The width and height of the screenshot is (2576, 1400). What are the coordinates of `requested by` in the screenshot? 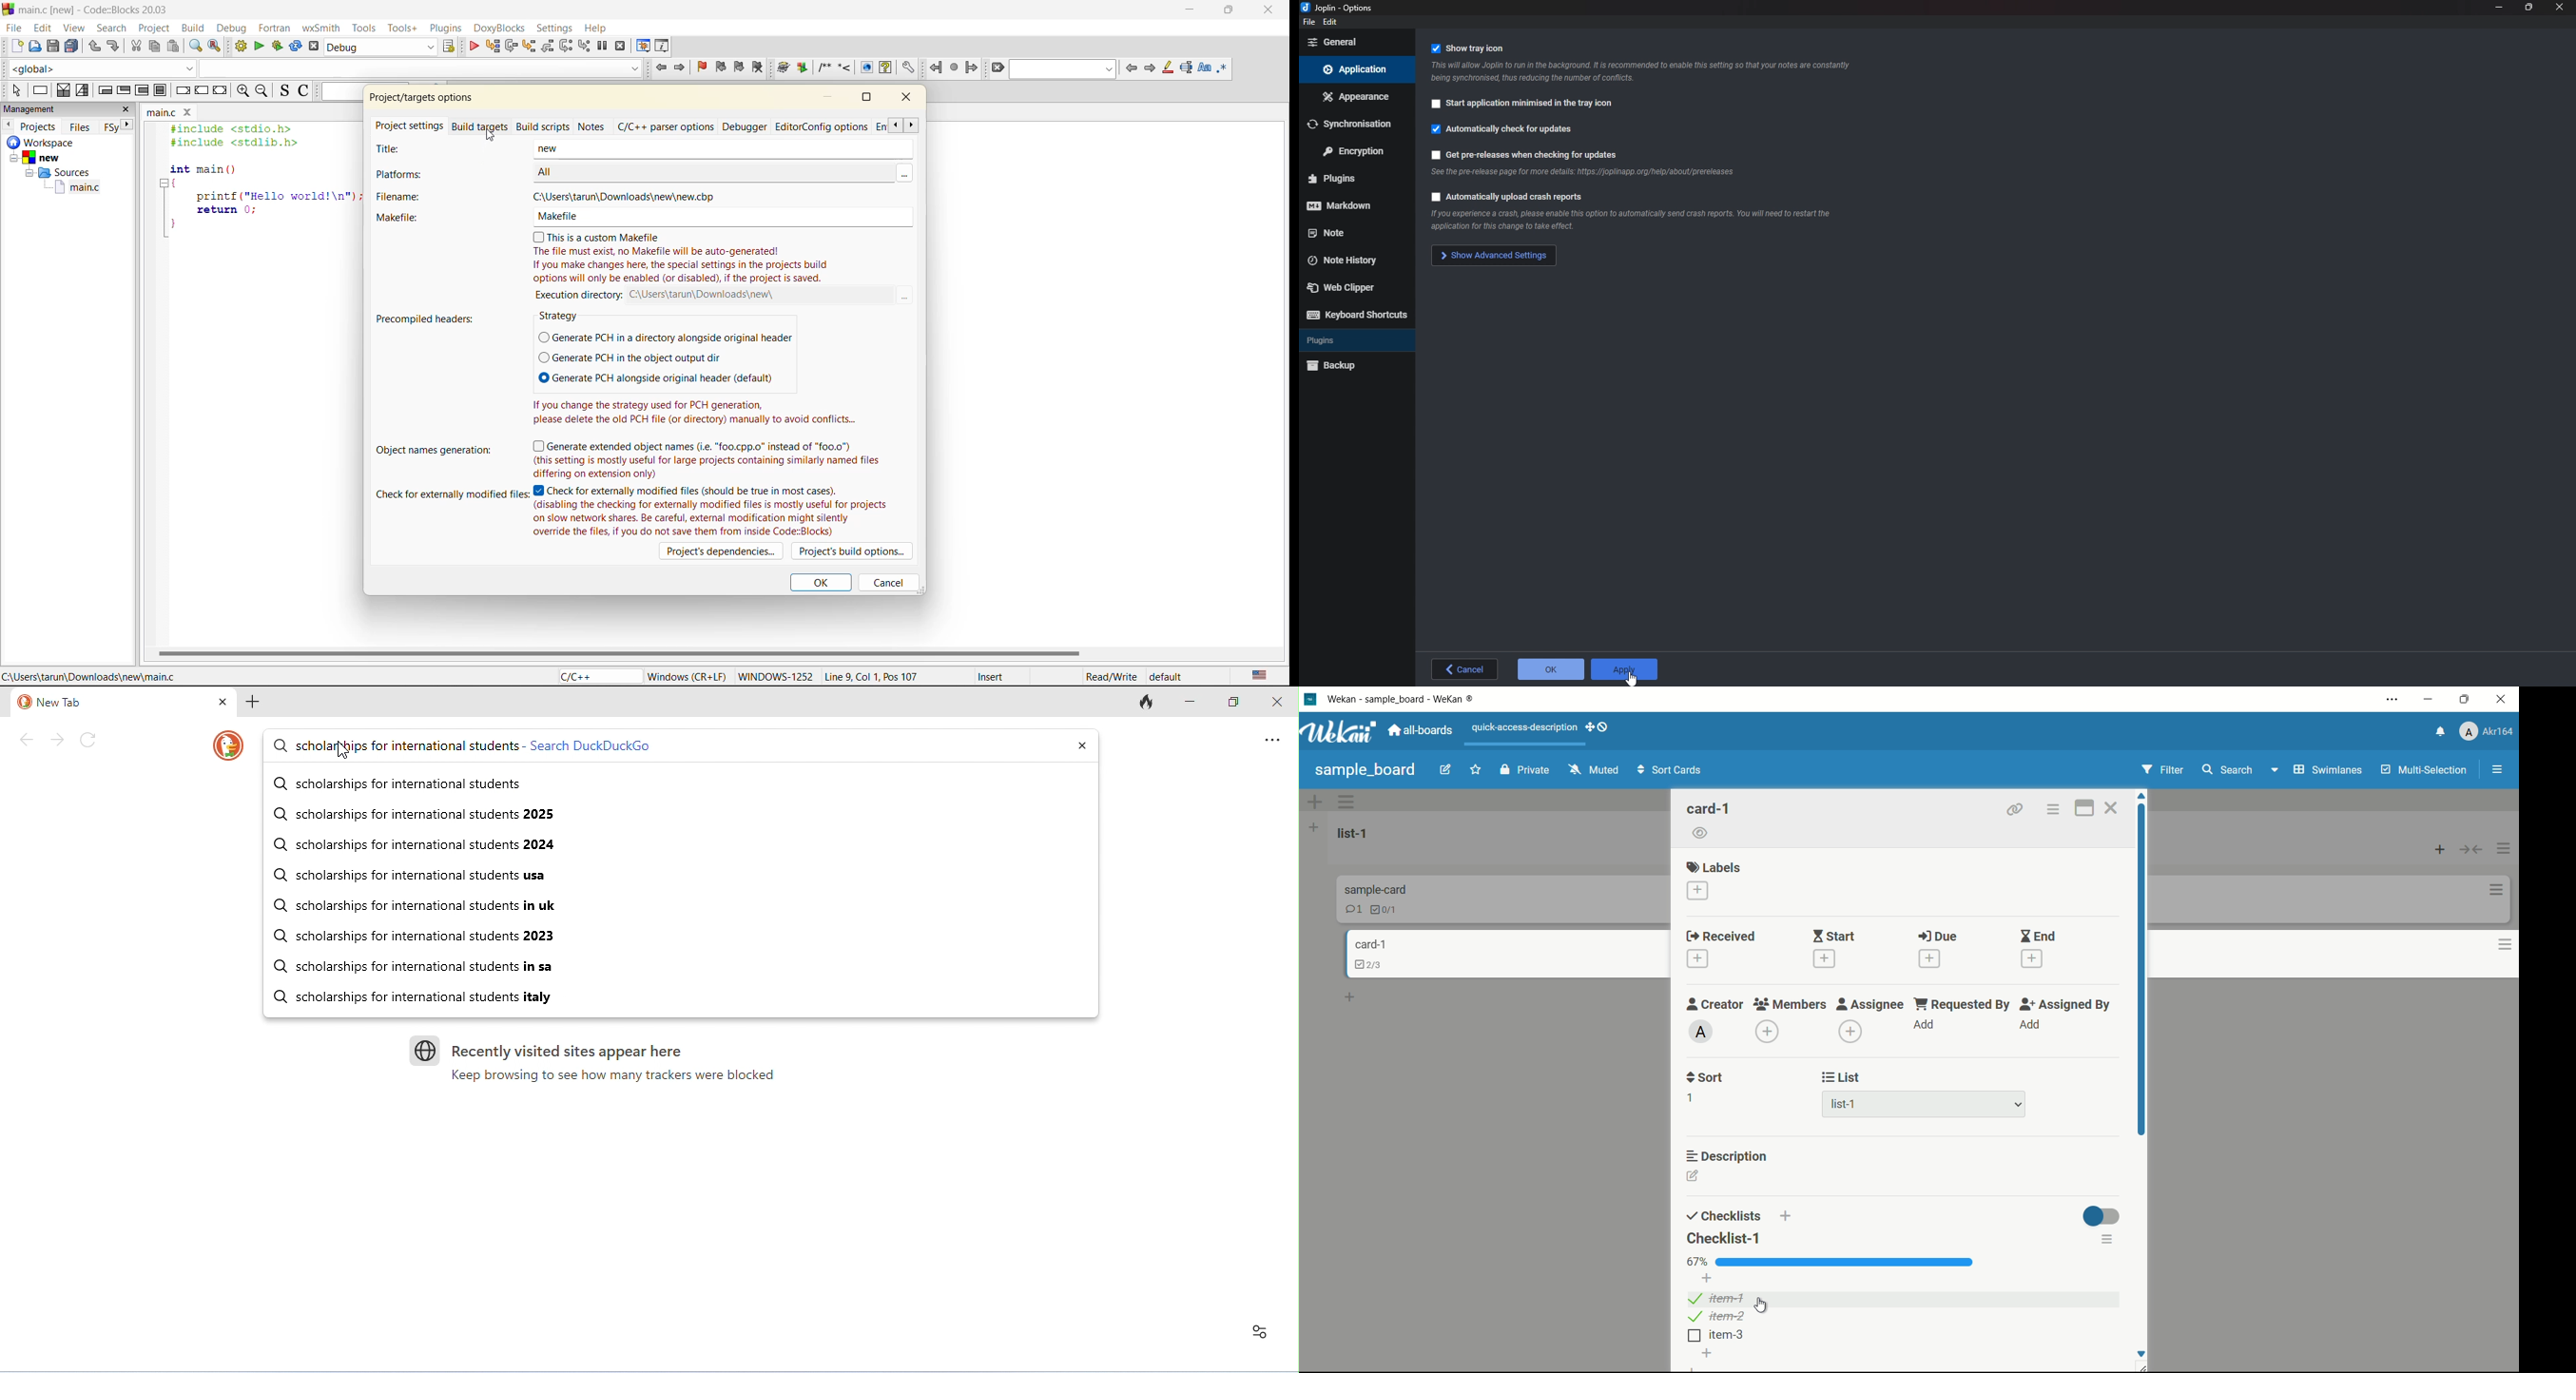 It's located at (1961, 1004).